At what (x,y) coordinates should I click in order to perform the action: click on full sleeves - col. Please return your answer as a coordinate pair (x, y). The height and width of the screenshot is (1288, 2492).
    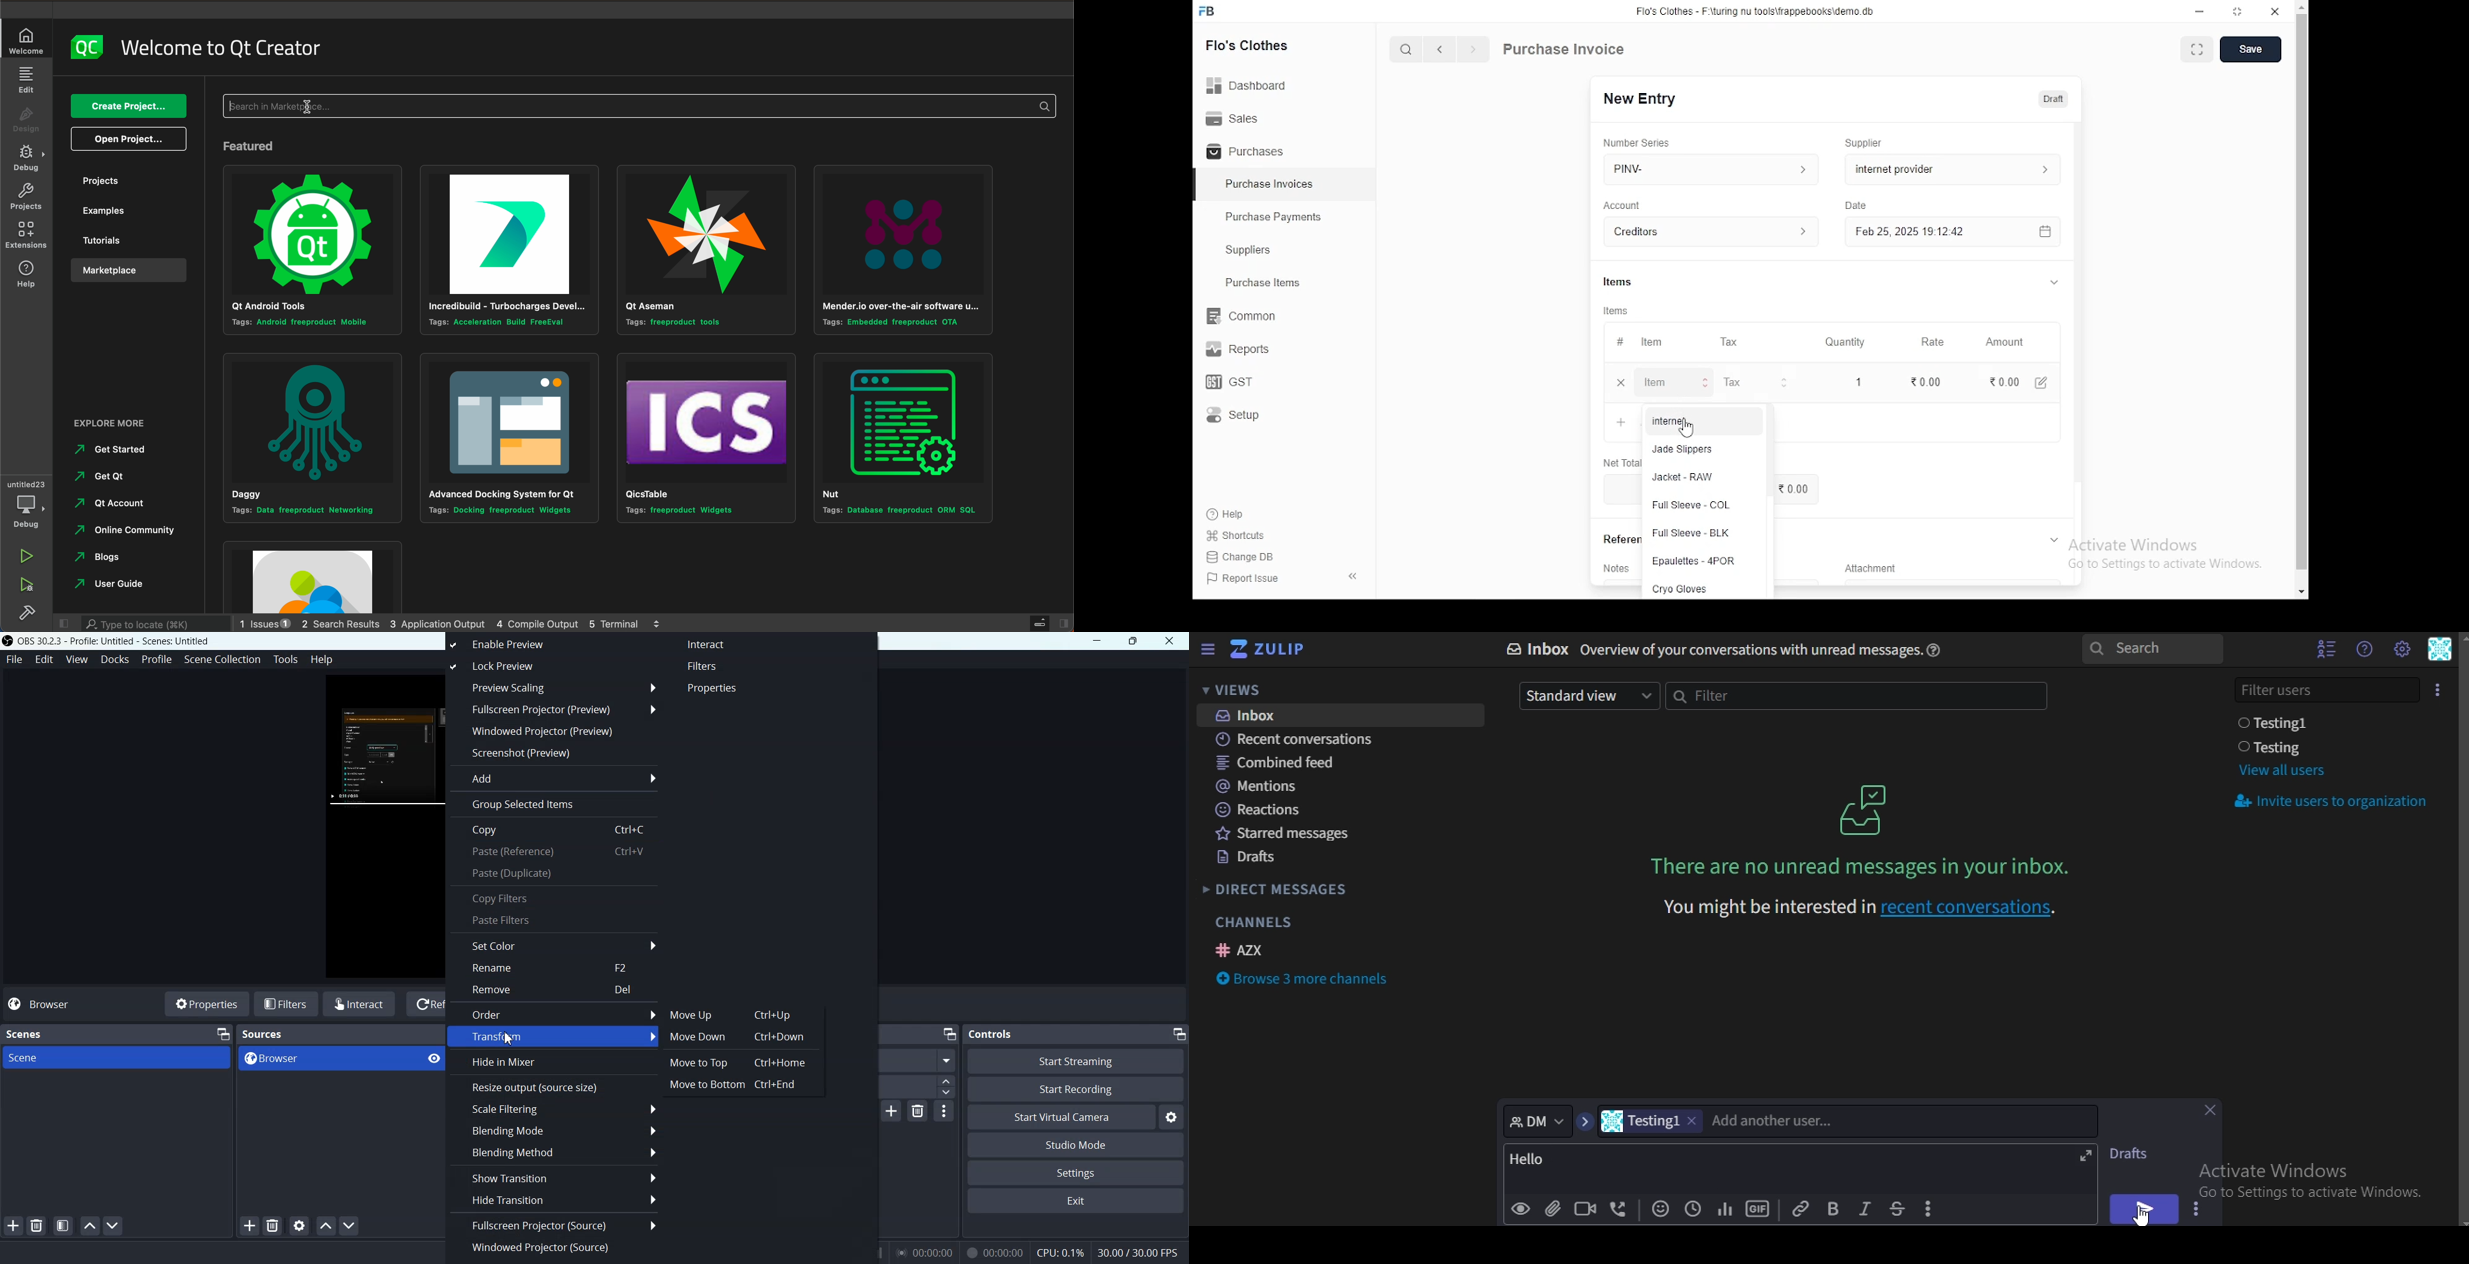
    Looking at the image, I should click on (1690, 505).